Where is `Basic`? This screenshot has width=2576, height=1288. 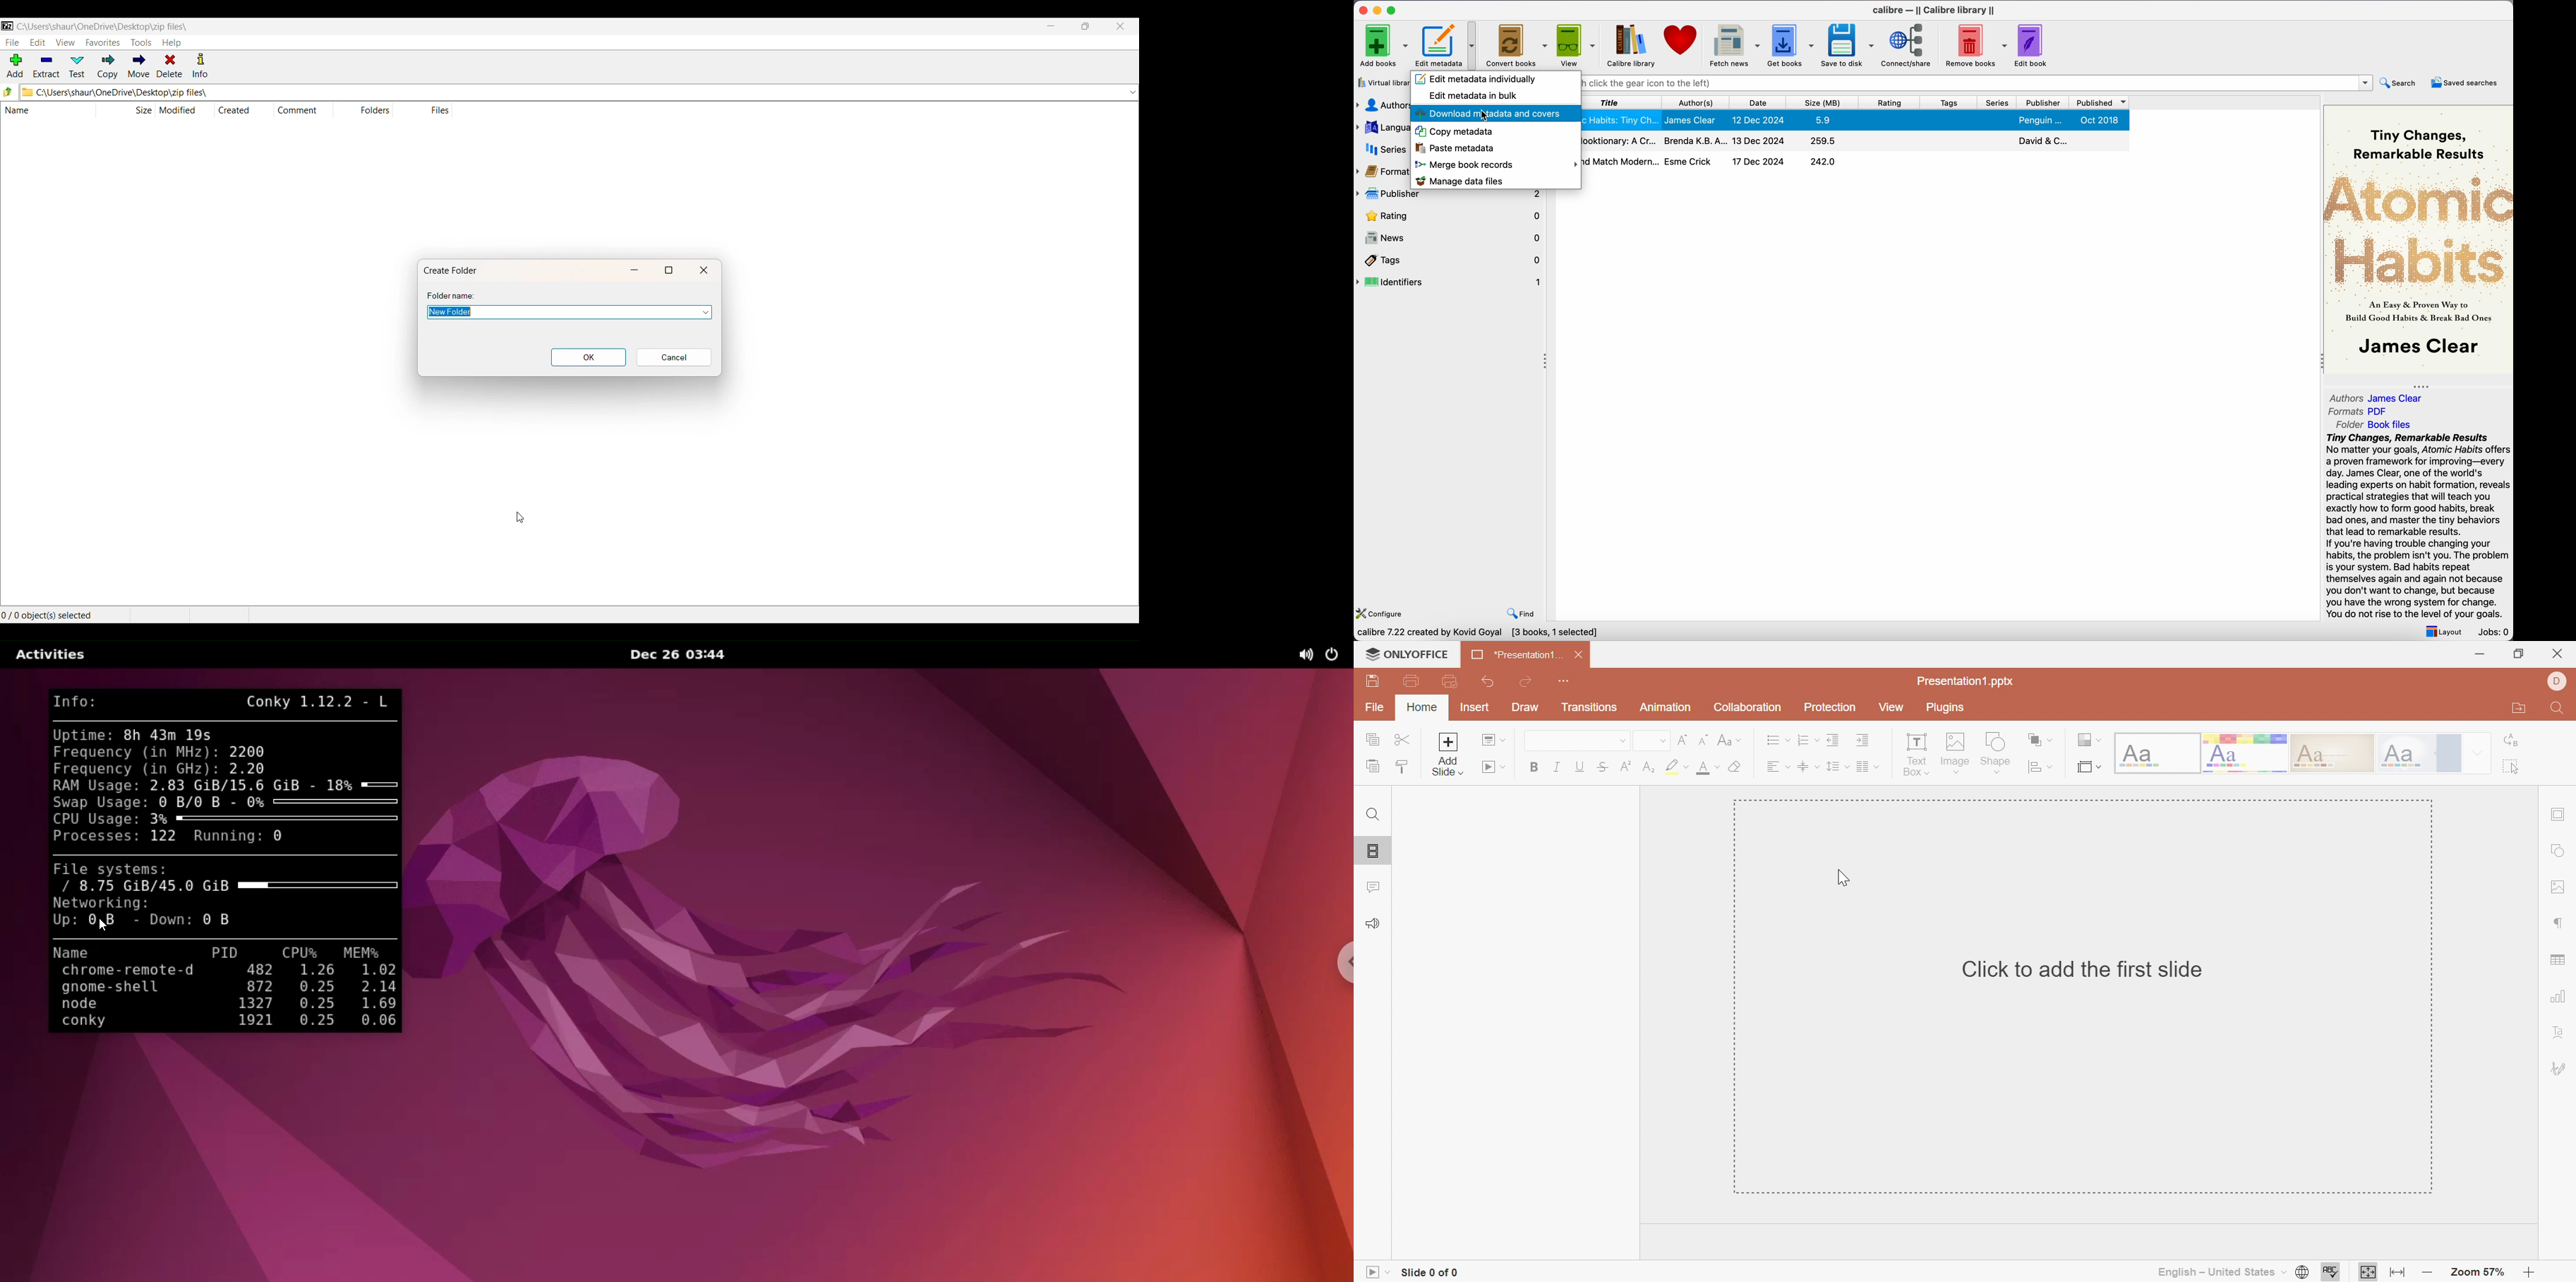
Basic is located at coordinates (2246, 753).